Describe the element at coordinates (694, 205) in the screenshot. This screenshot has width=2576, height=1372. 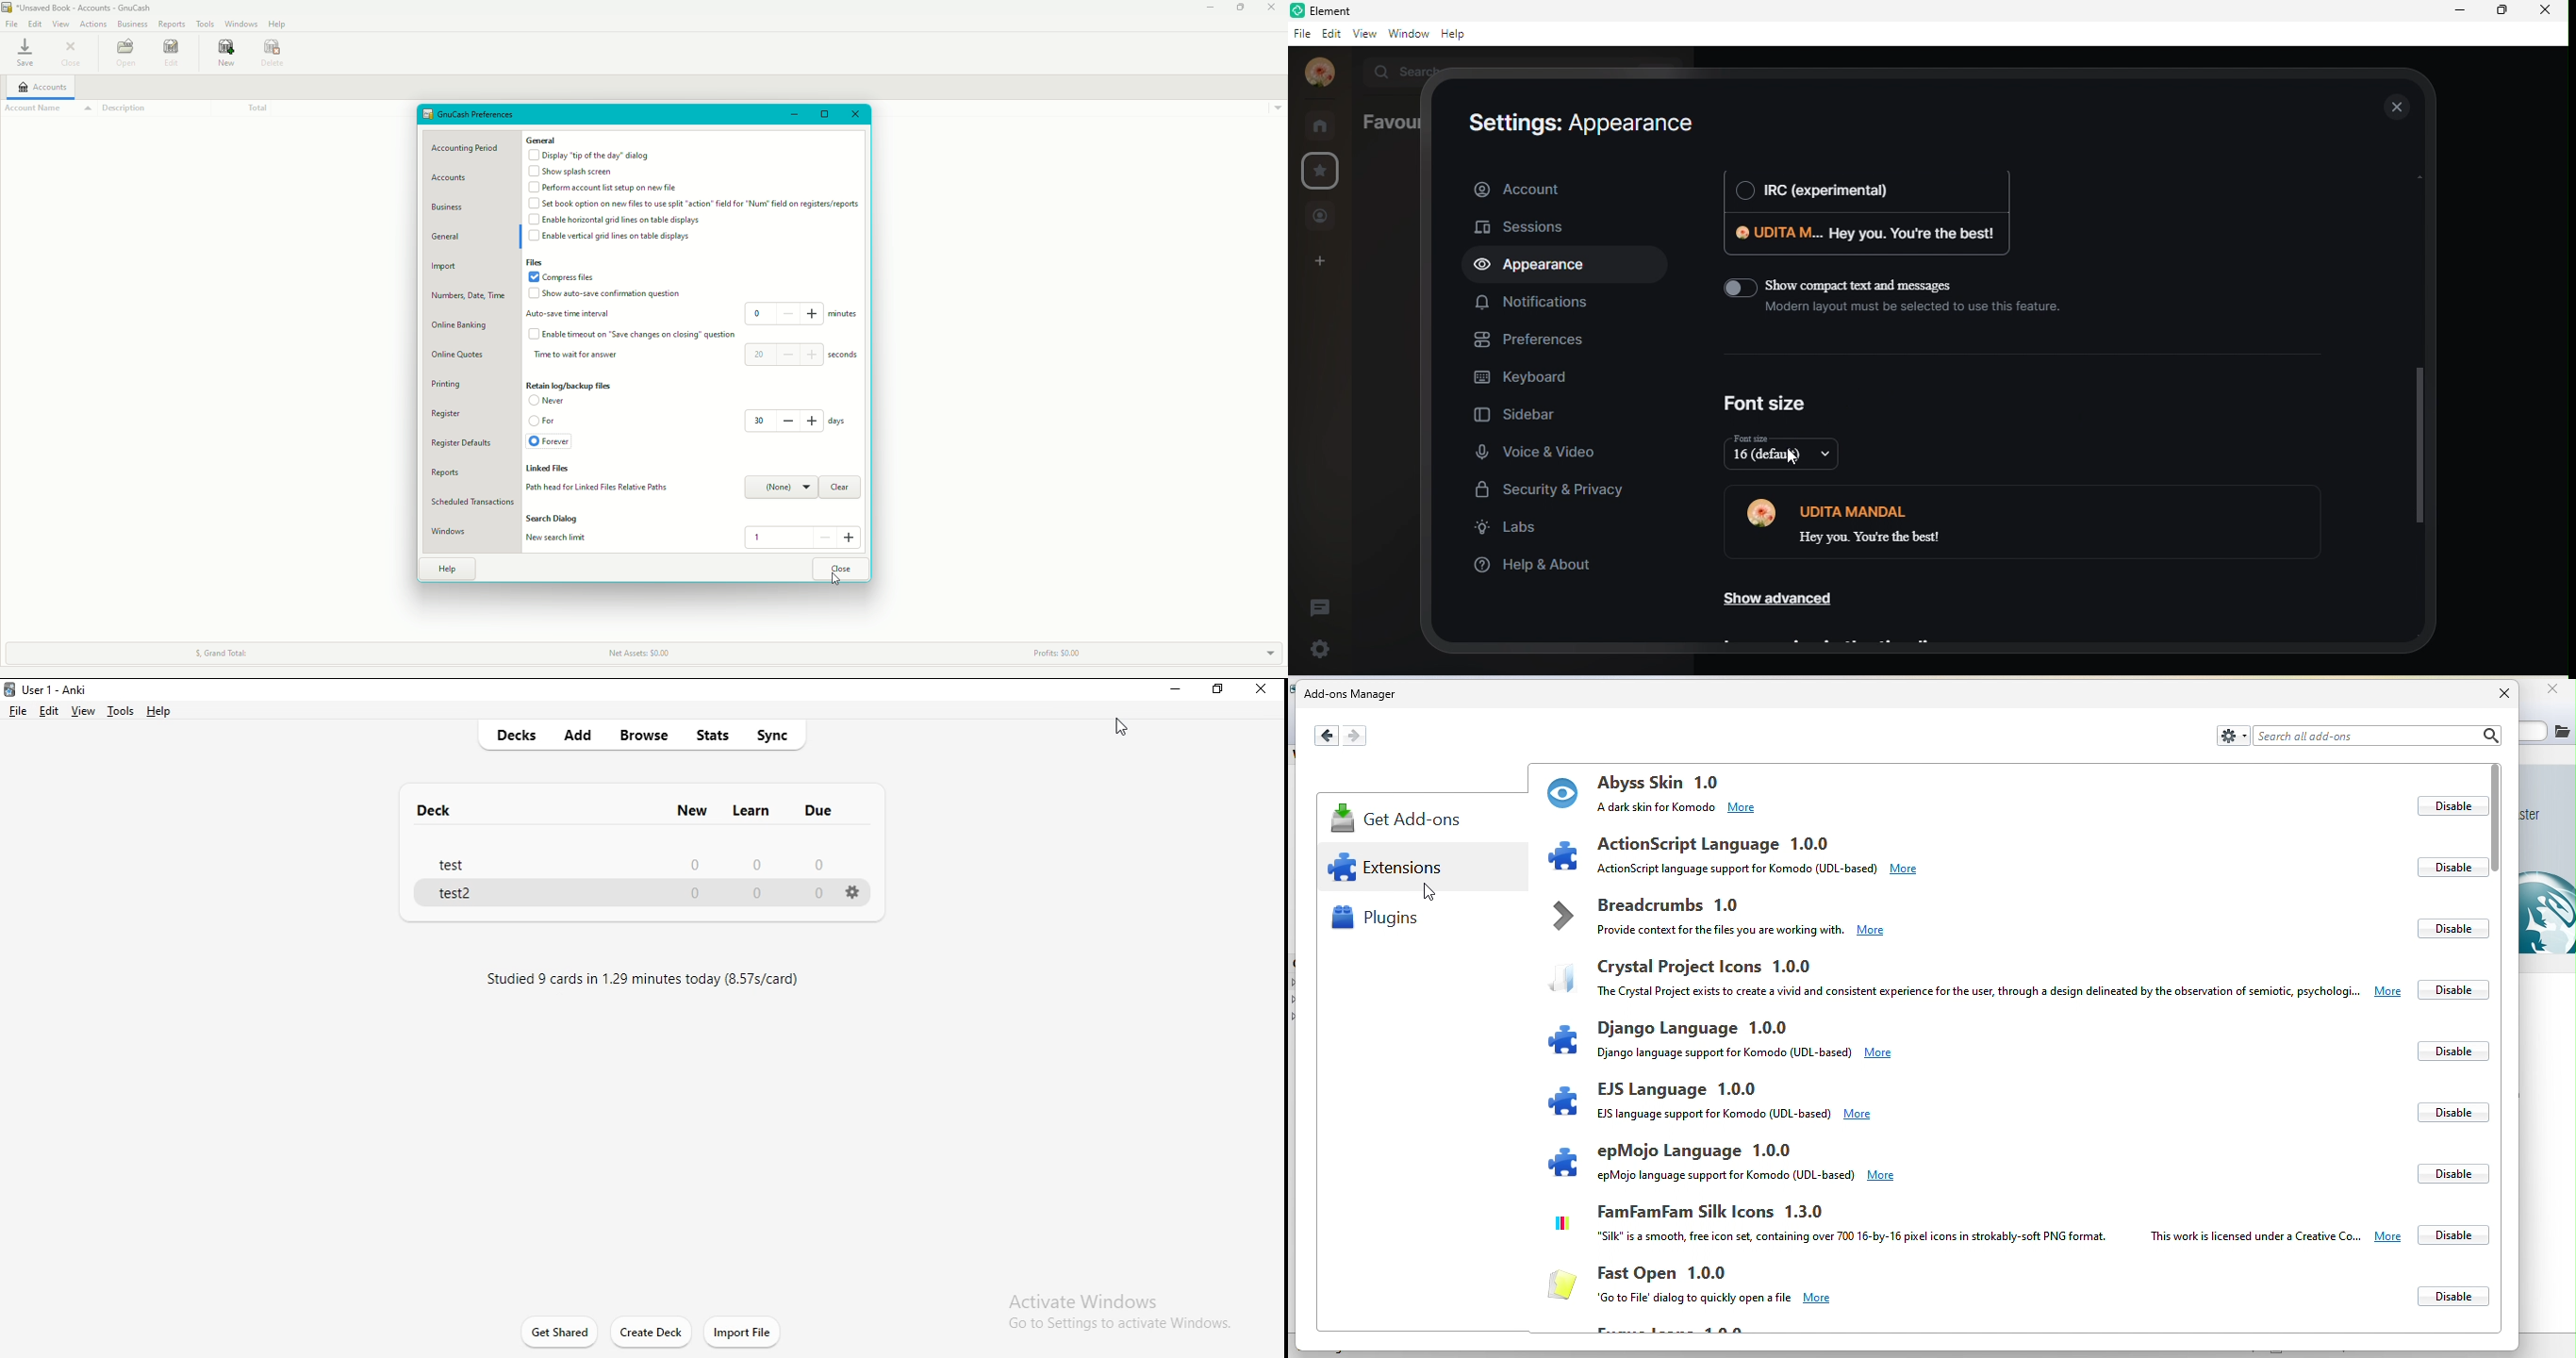
I see `Set book option` at that location.